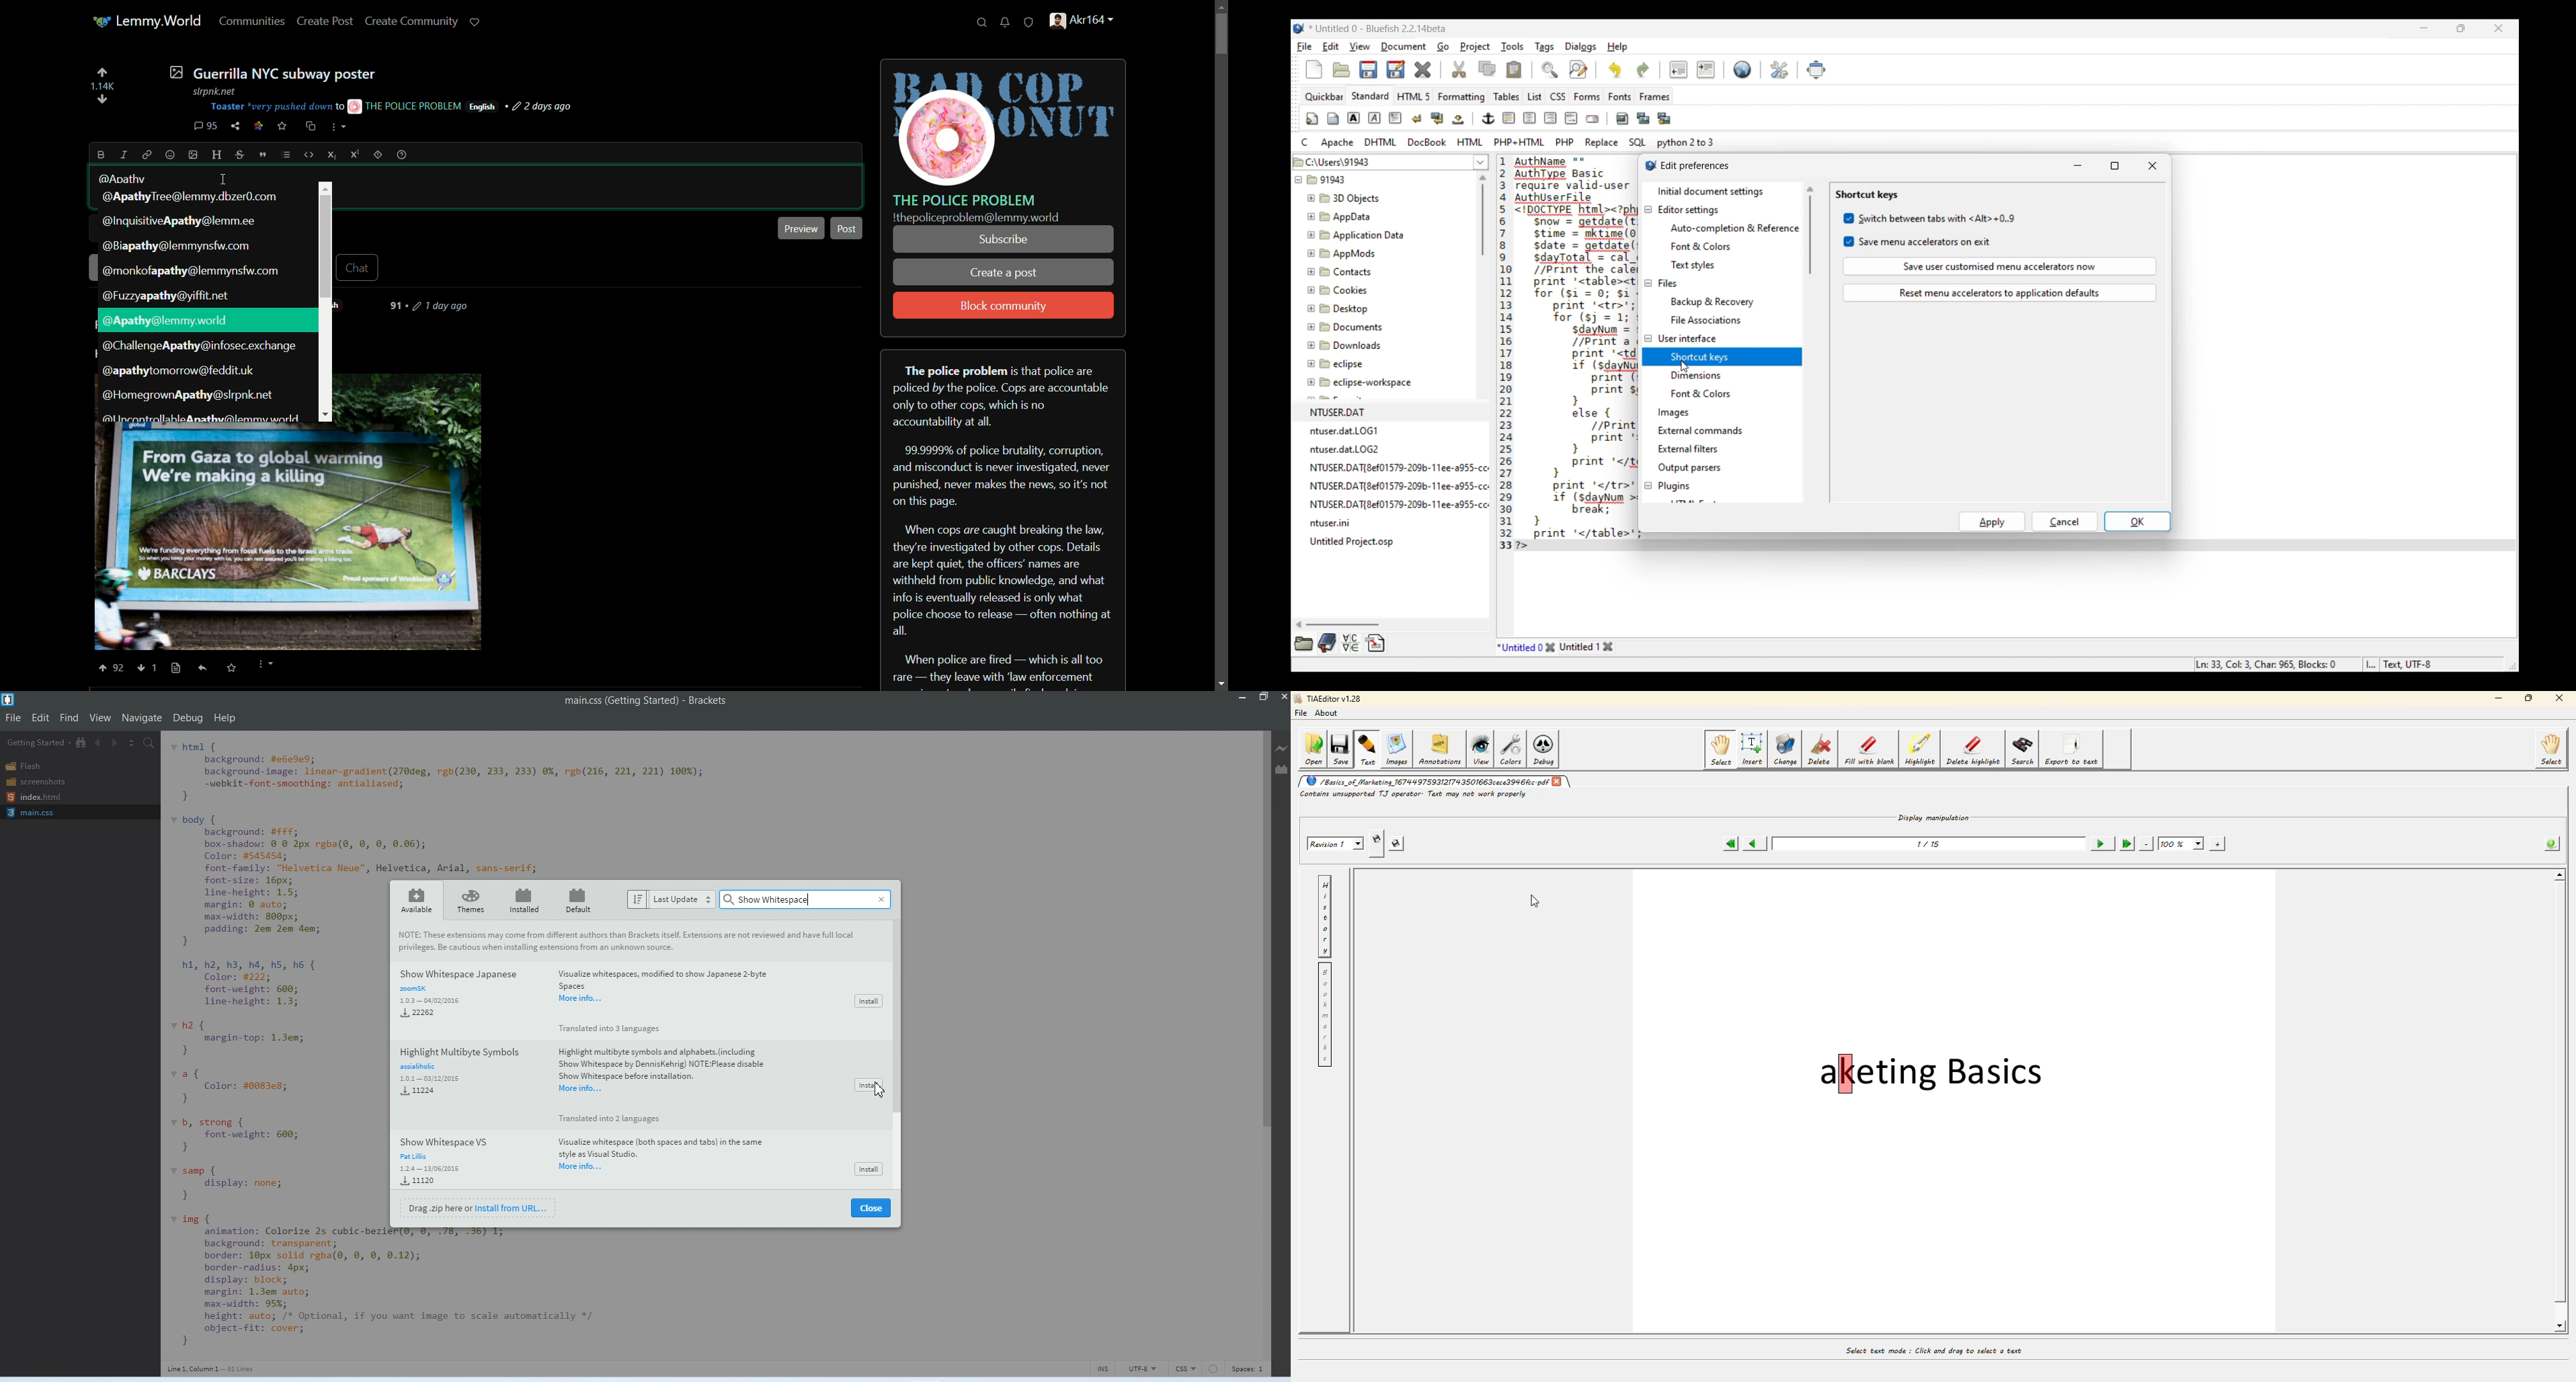 Image resolution: width=2576 pixels, height=1400 pixels. I want to click on more options, so click(264, 665).